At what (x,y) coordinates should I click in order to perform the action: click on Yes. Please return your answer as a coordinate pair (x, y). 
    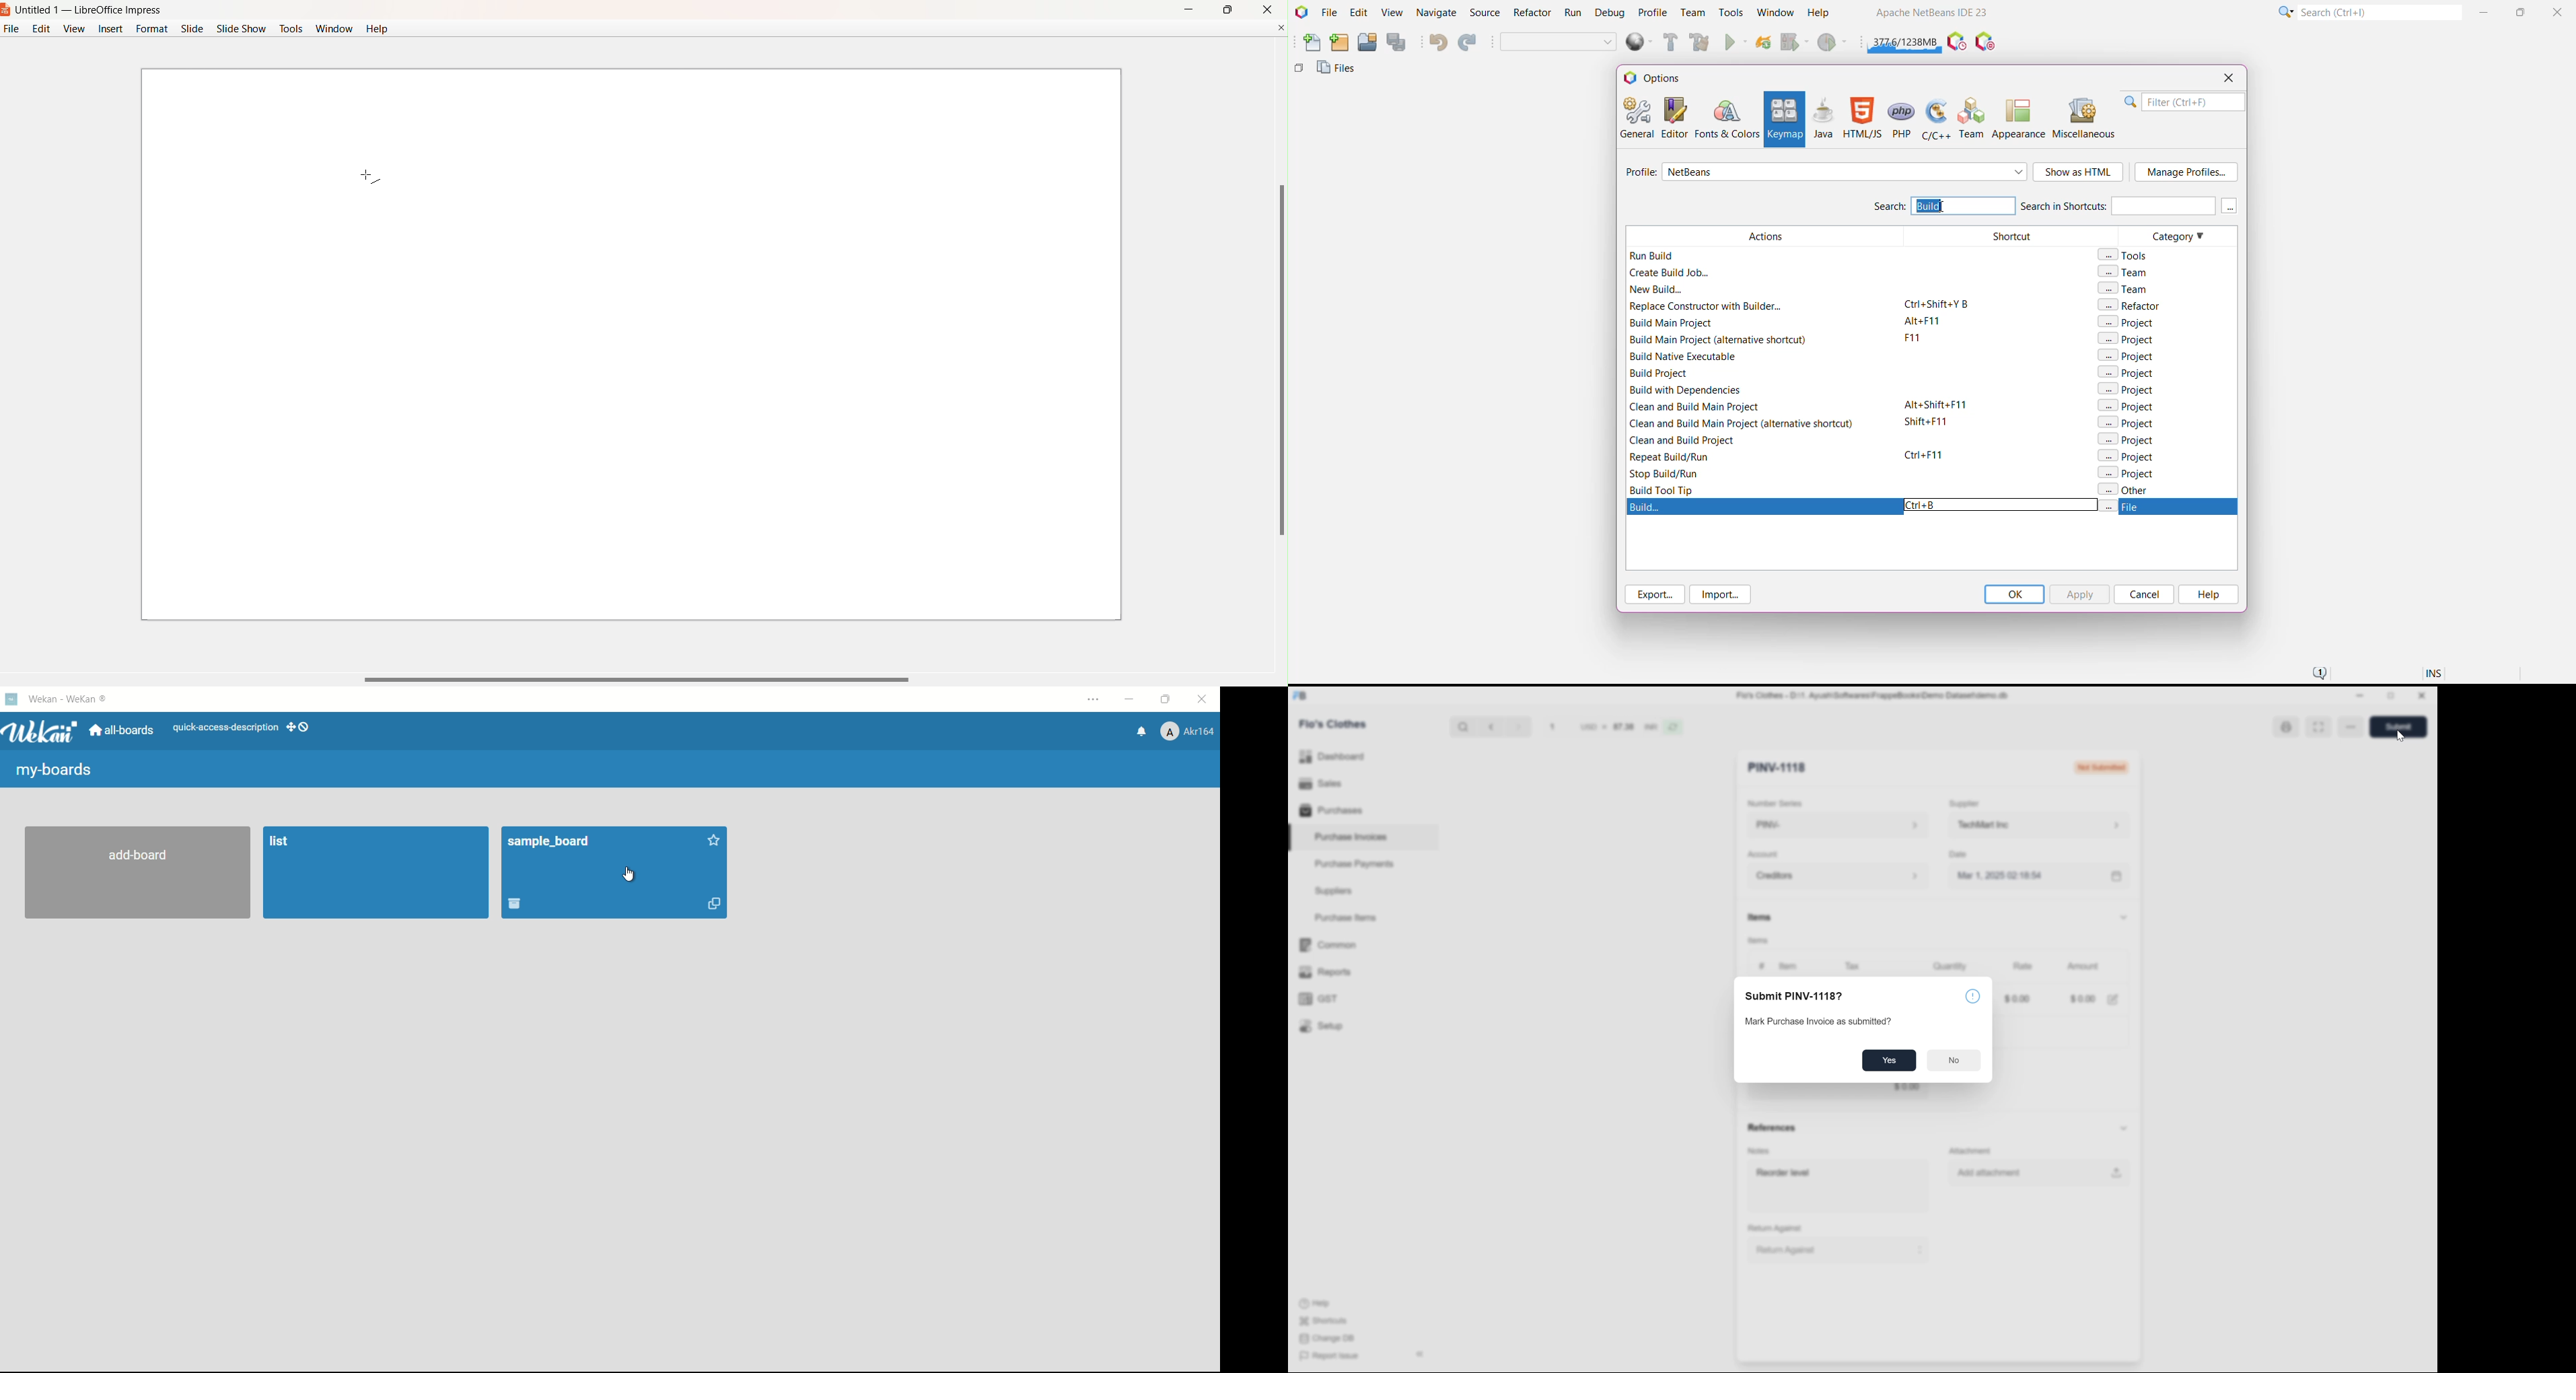
    Looking at the image, I should click on (1893, 1059).